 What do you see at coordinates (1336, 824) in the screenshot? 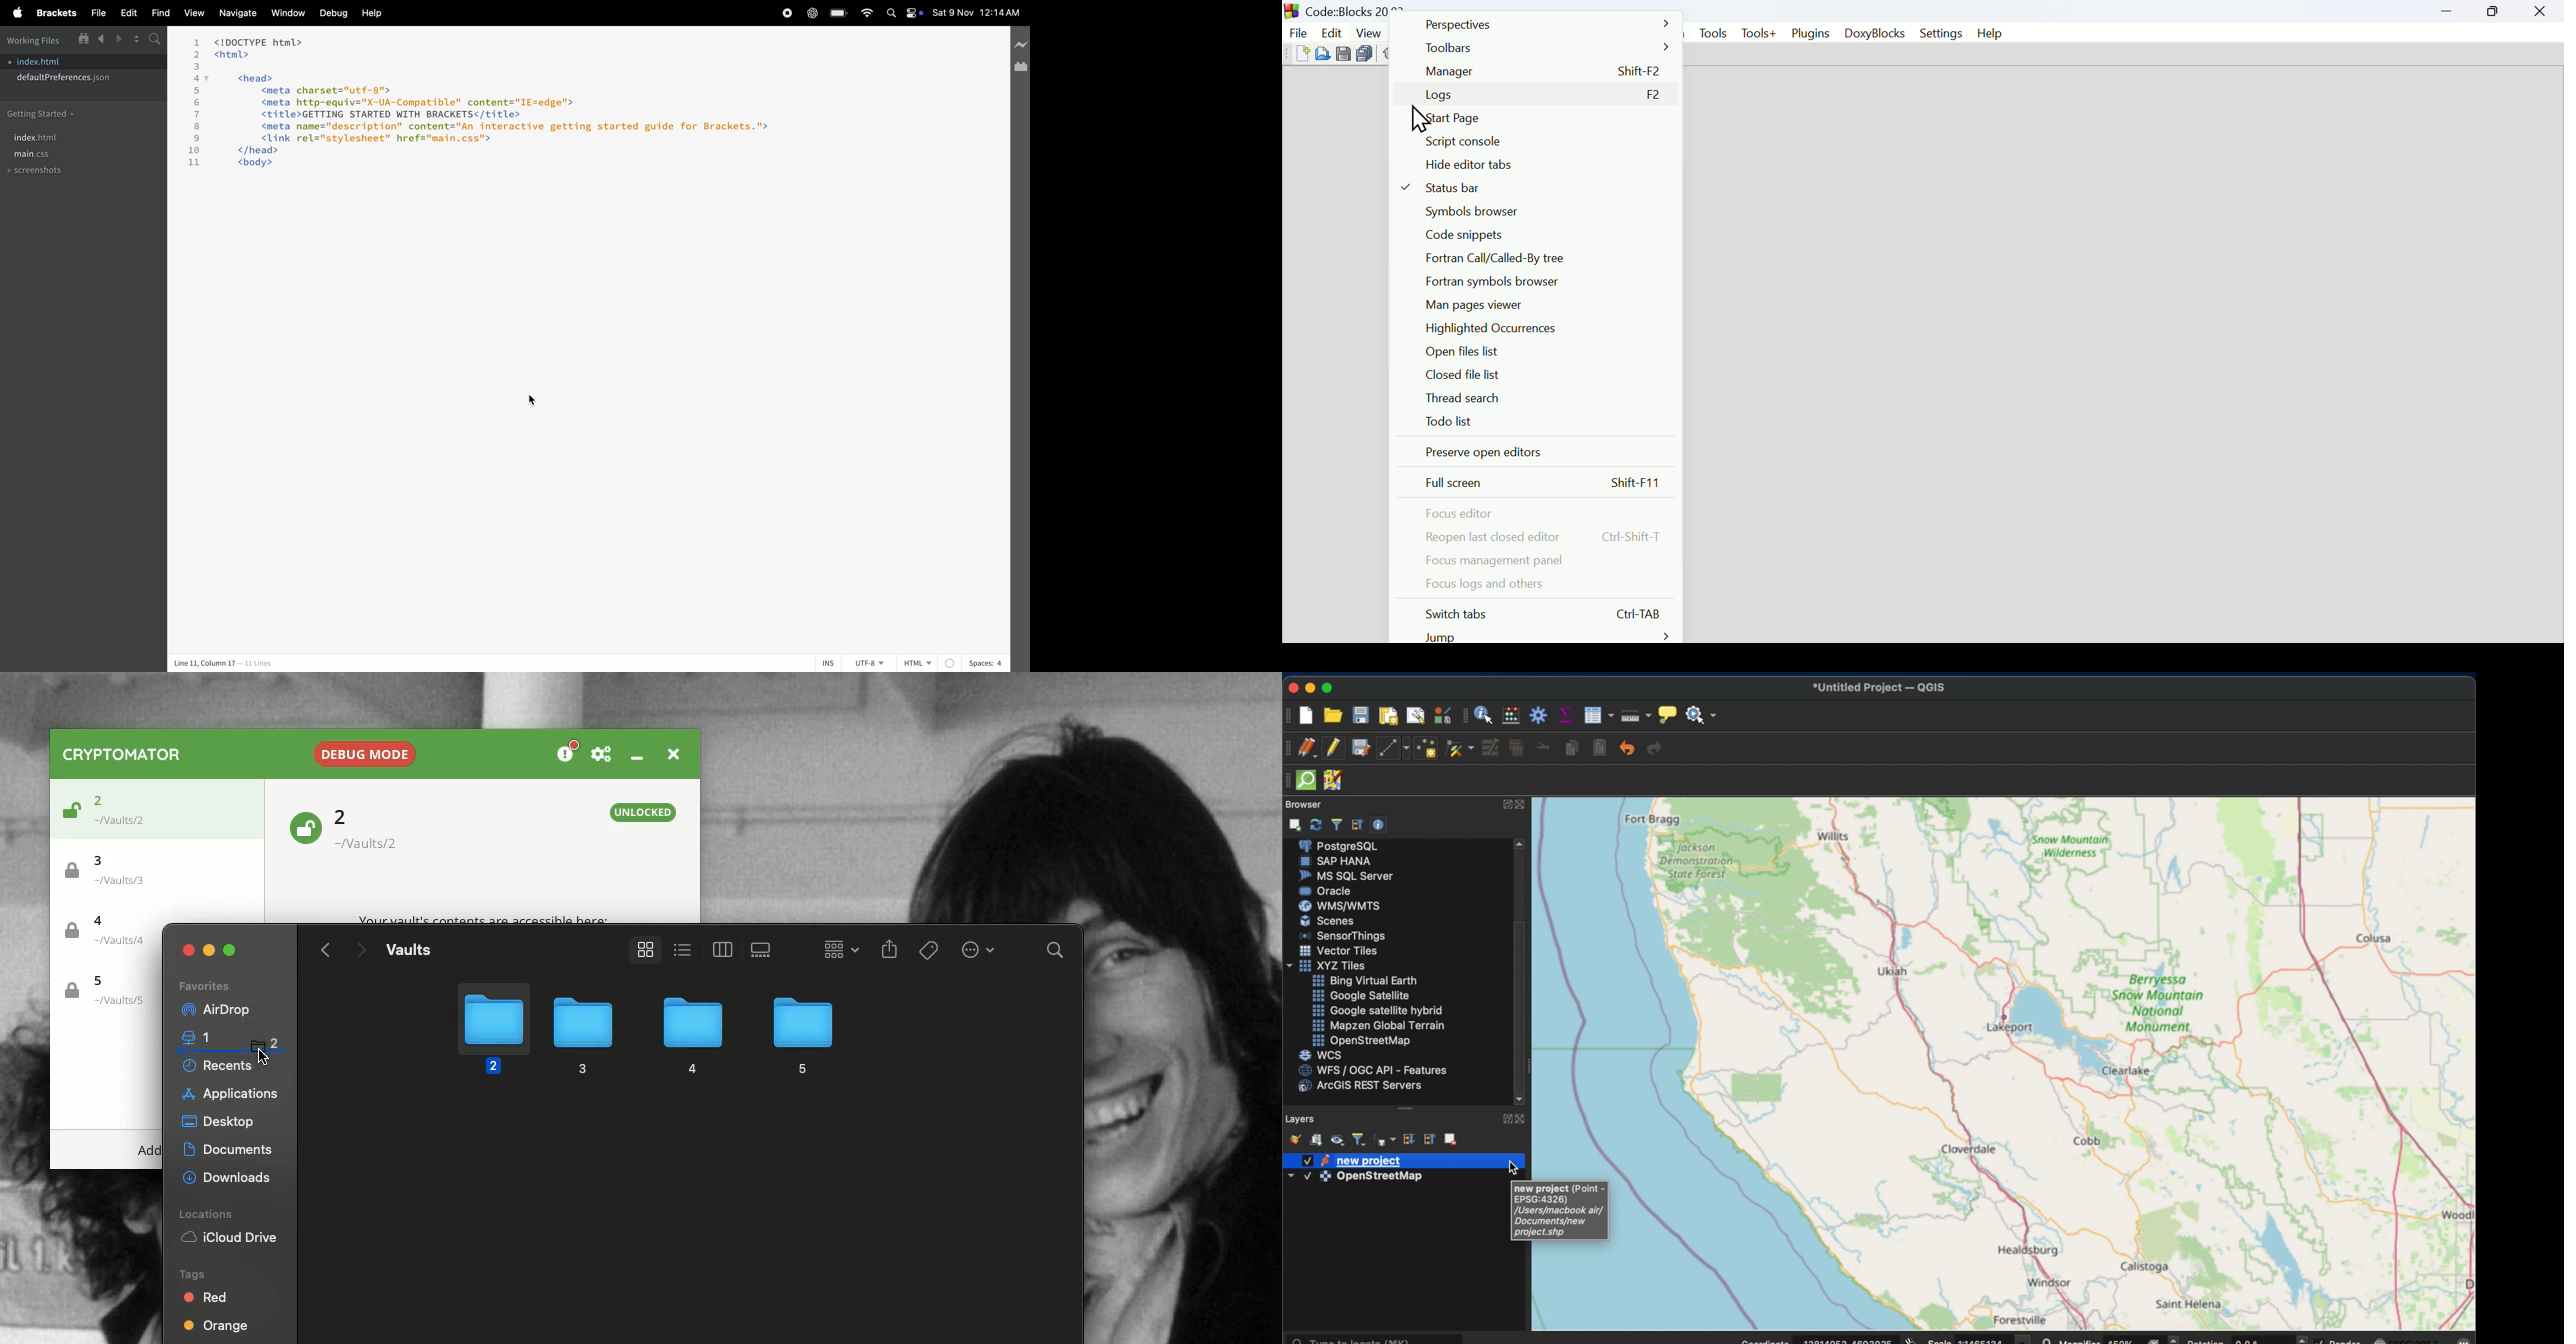
I see `filter browser` at bounding box center [1336, 824].